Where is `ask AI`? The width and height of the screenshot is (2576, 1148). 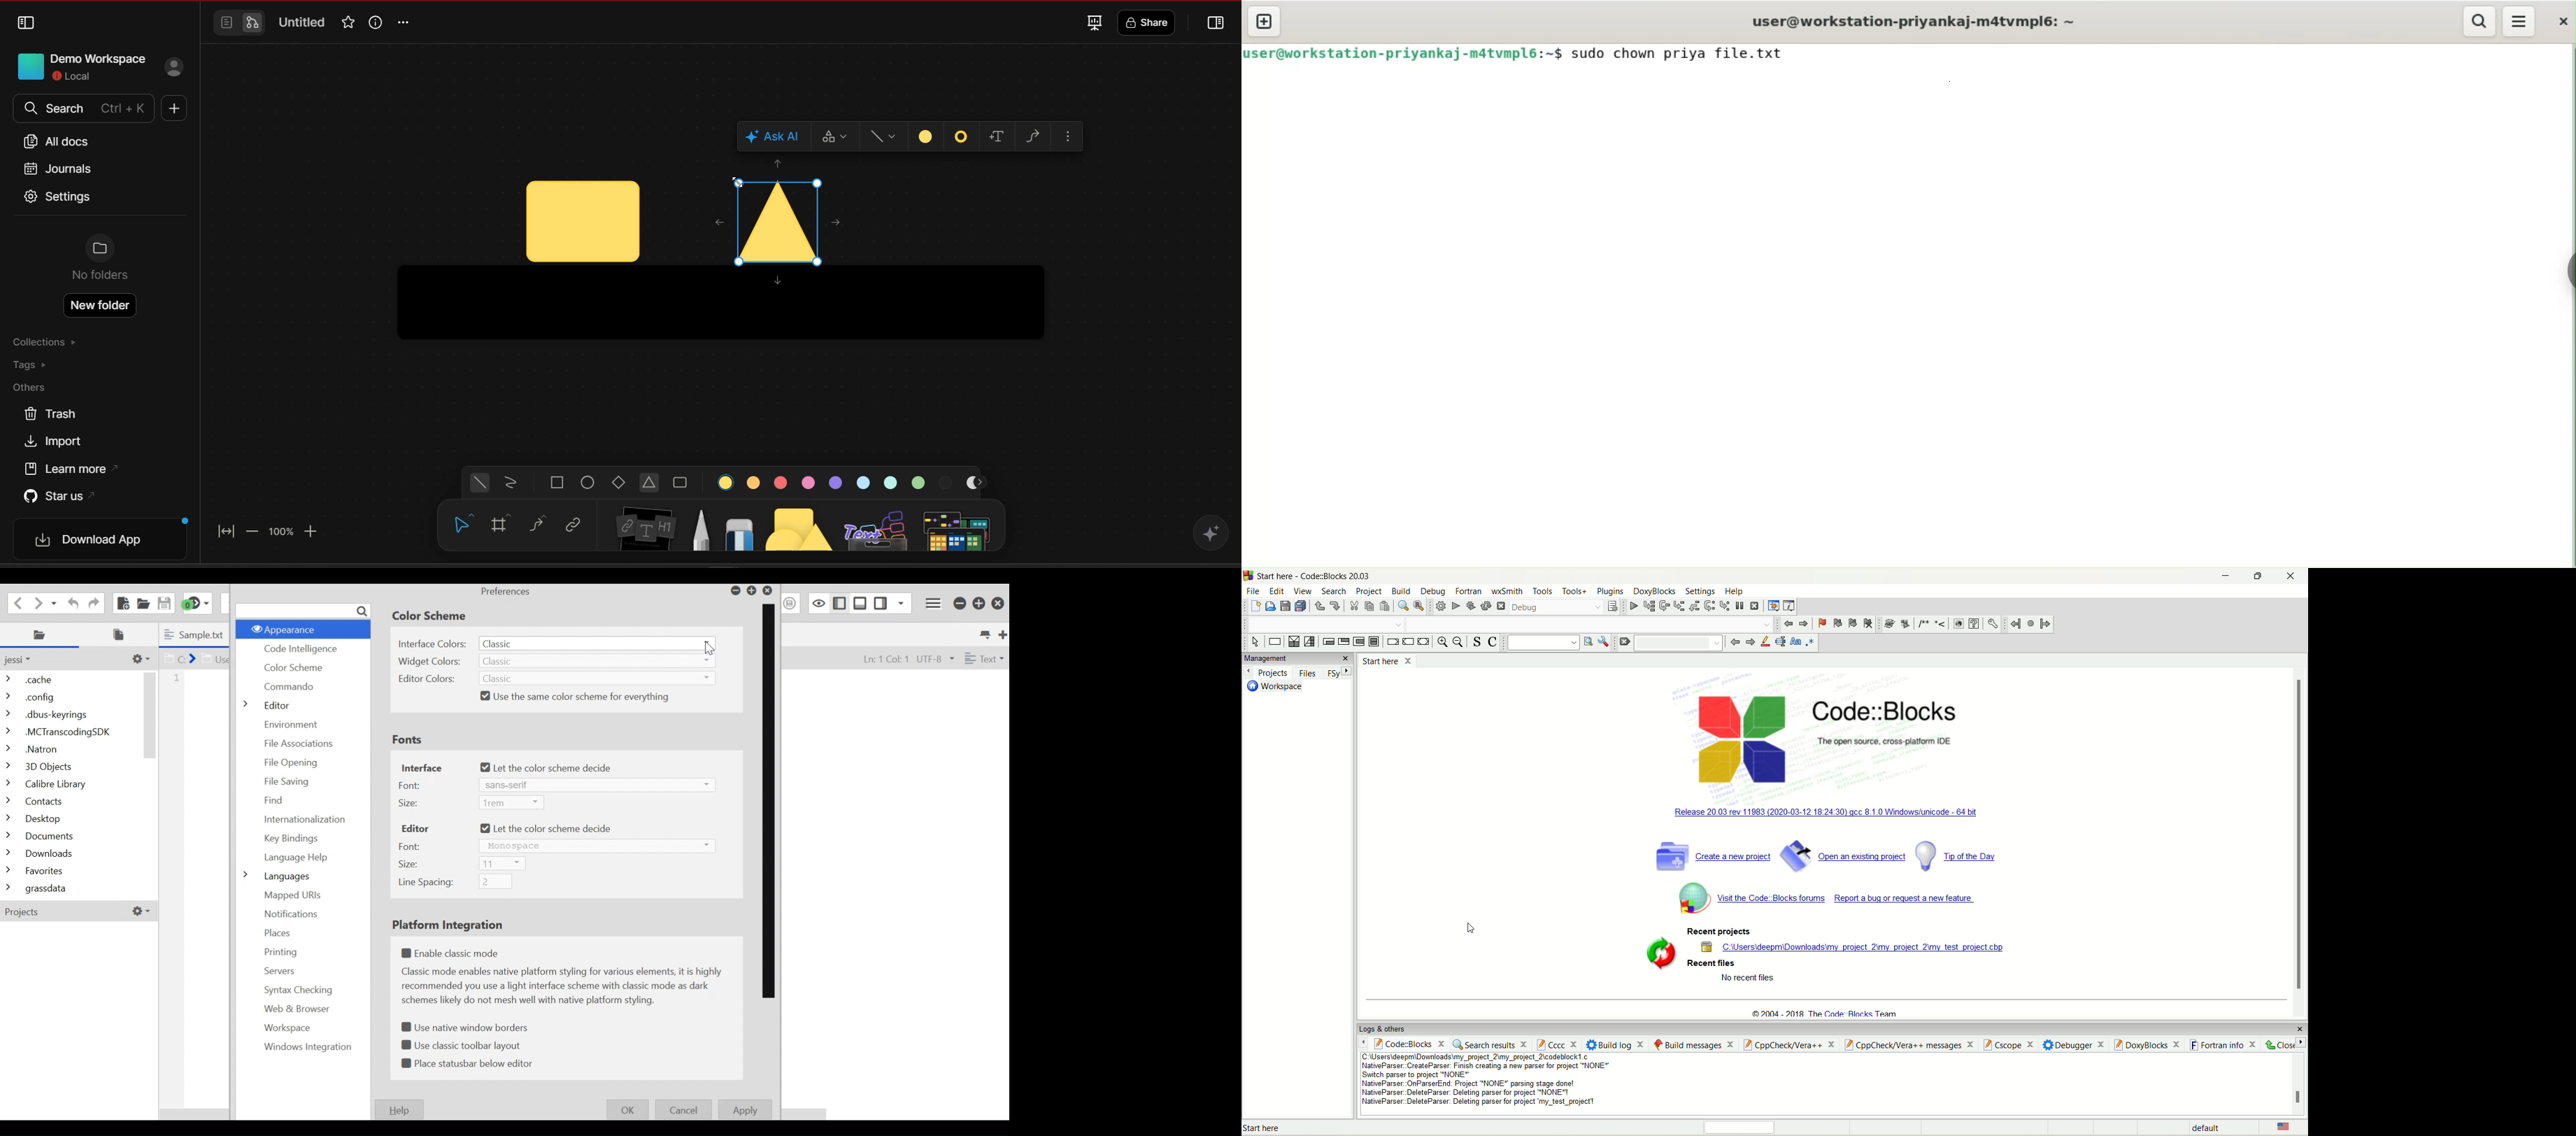 ask AI is located at coordinates (776, 137).